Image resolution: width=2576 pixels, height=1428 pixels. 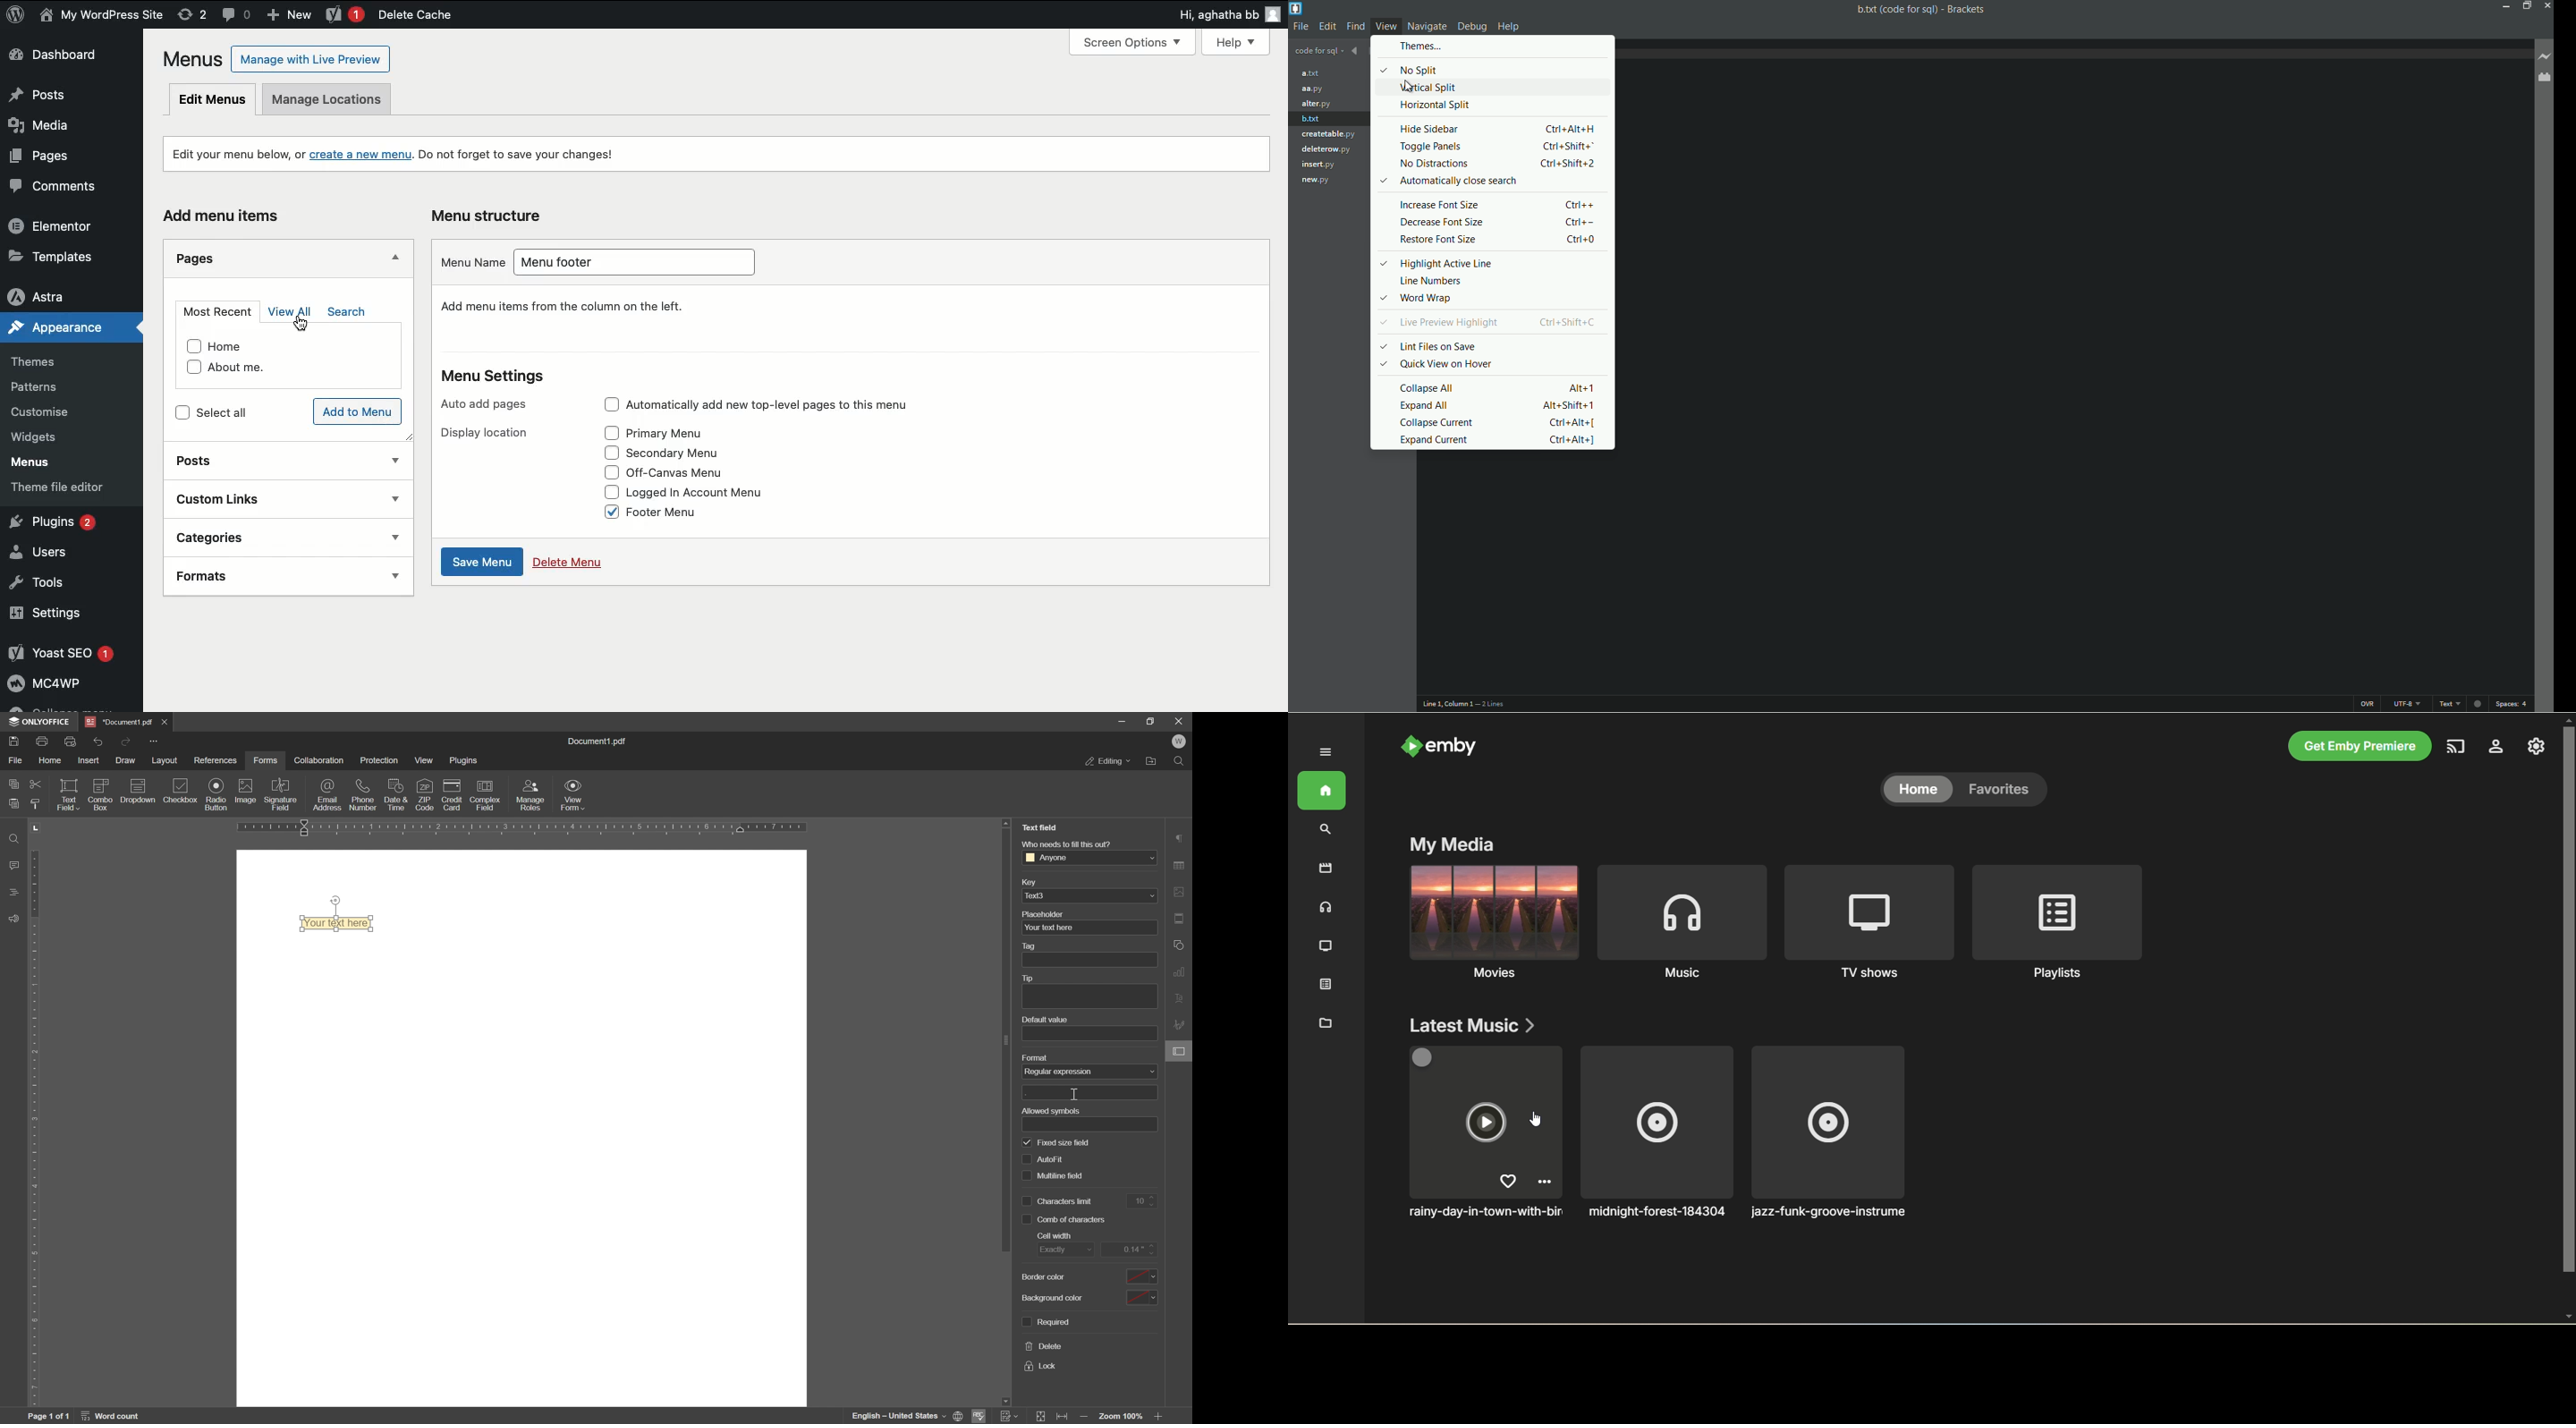 What do you see at coordinates (2545, 59) in the screenshot?
I see `Live preview` at bounding box center [2545, 59].